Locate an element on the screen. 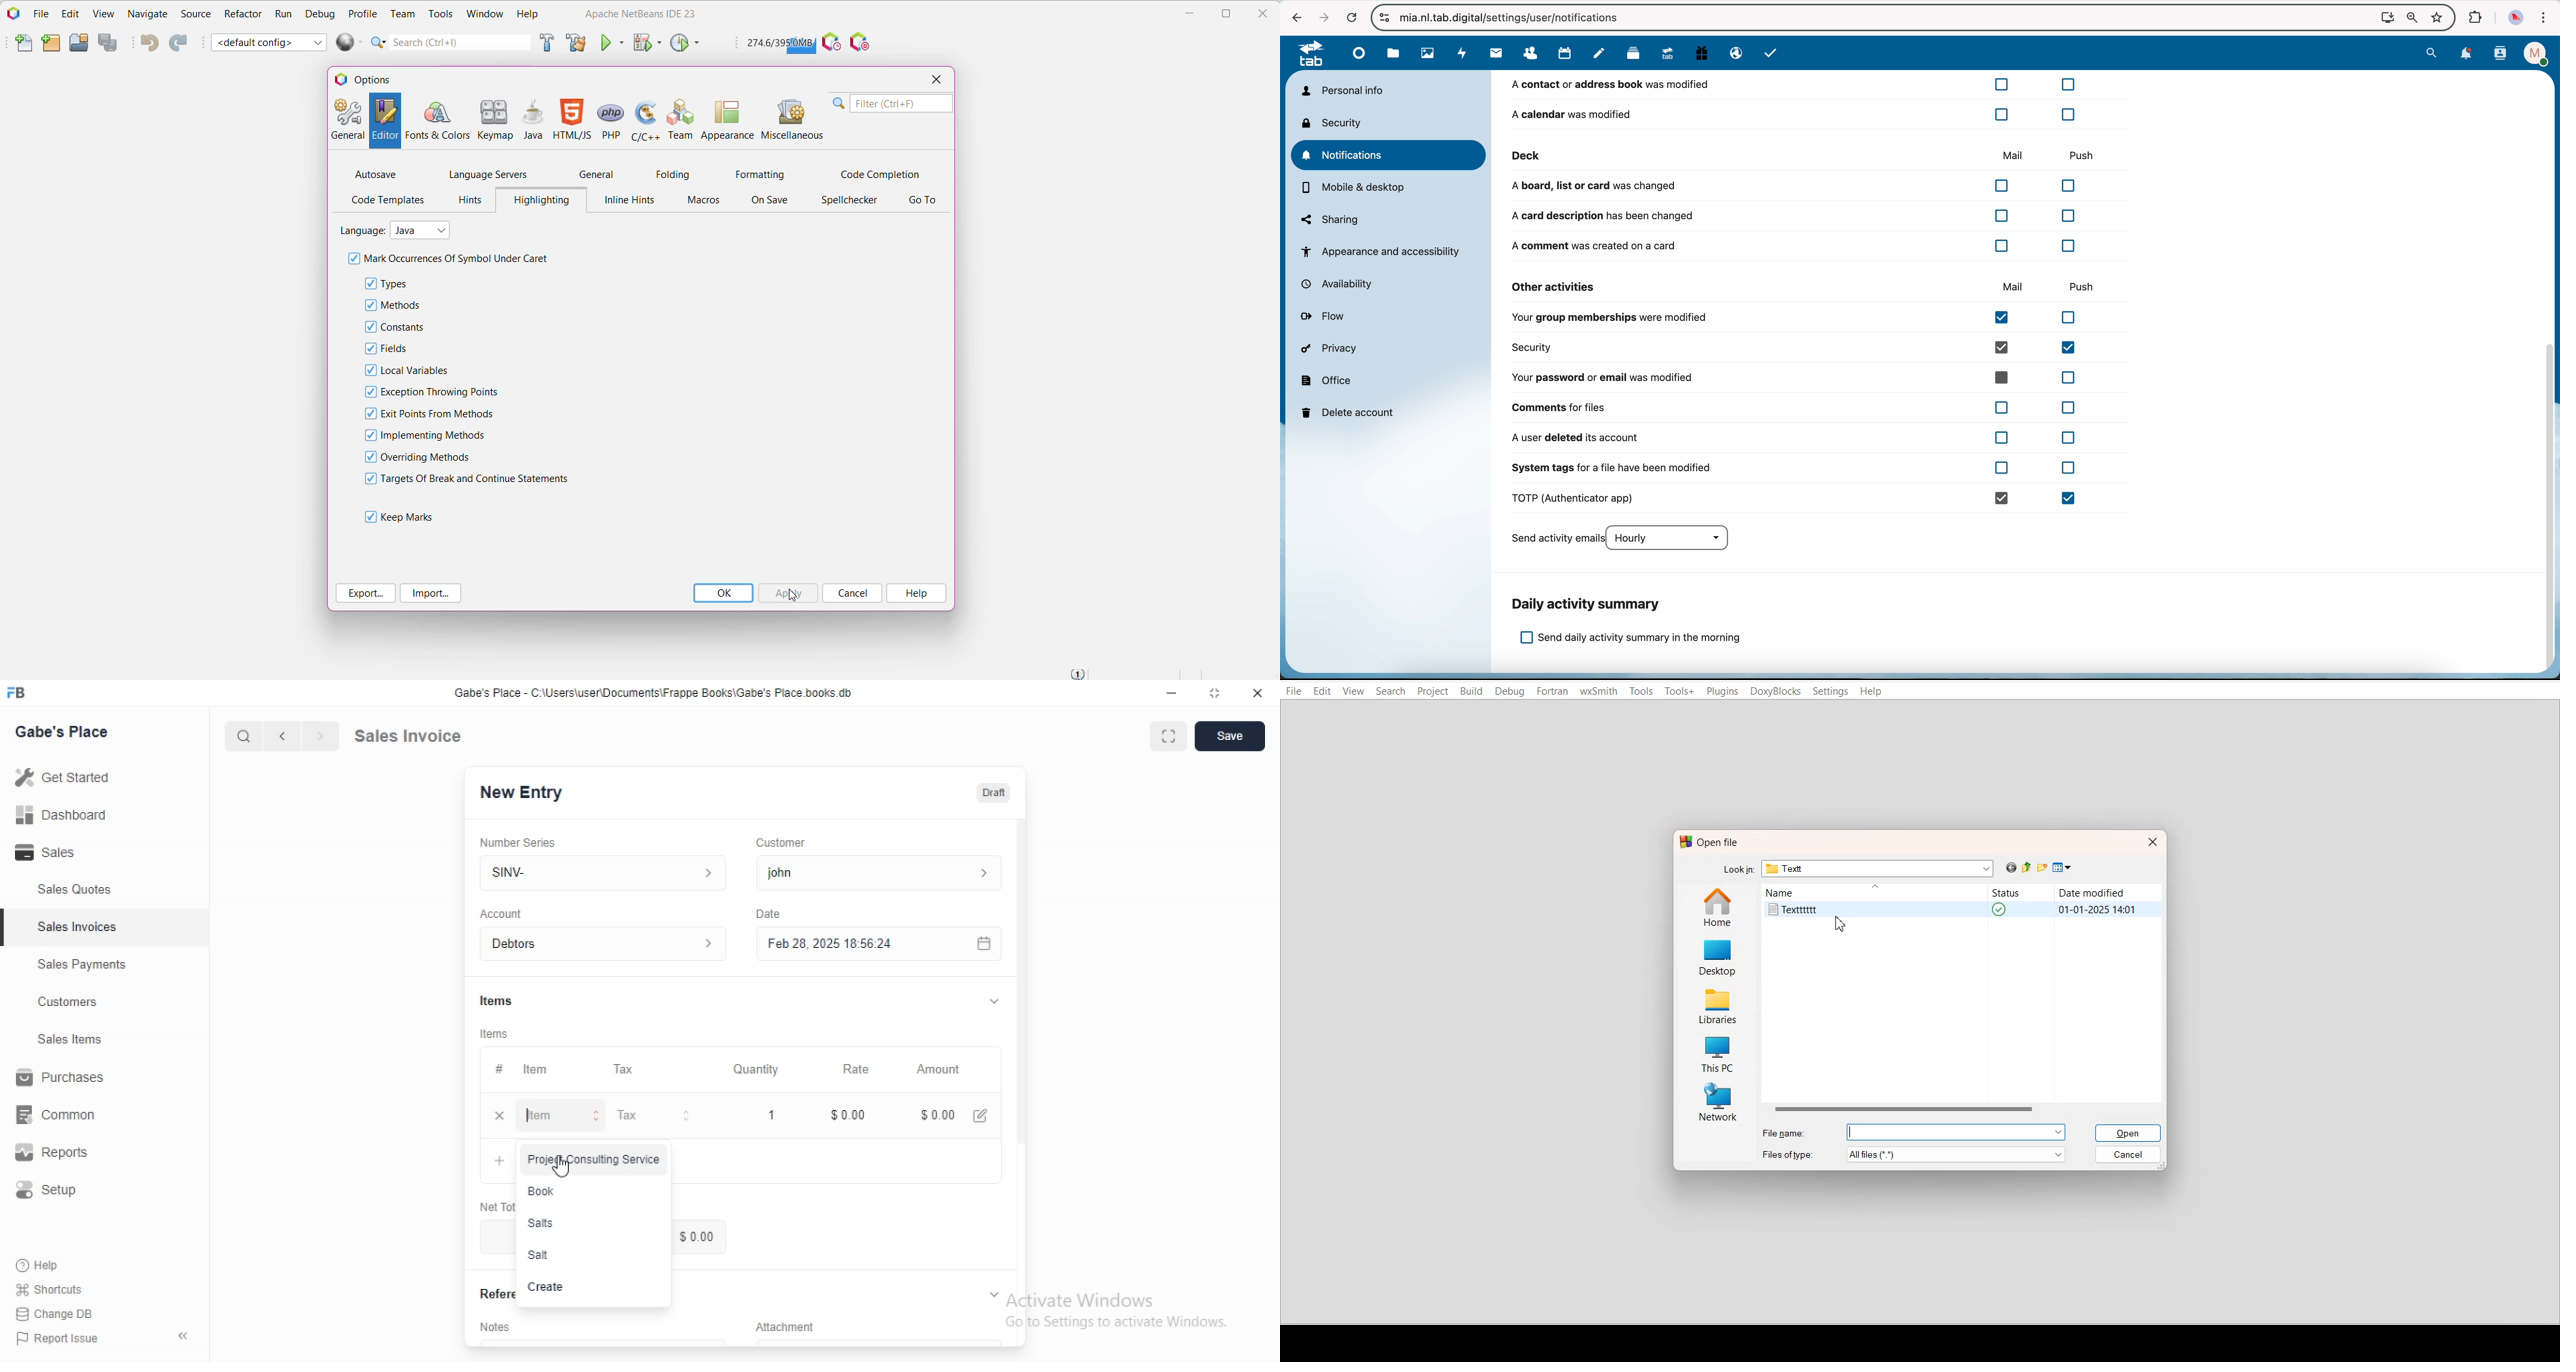 The image size is (2576, 1372). notifications is located at coordinates (1390, 155).